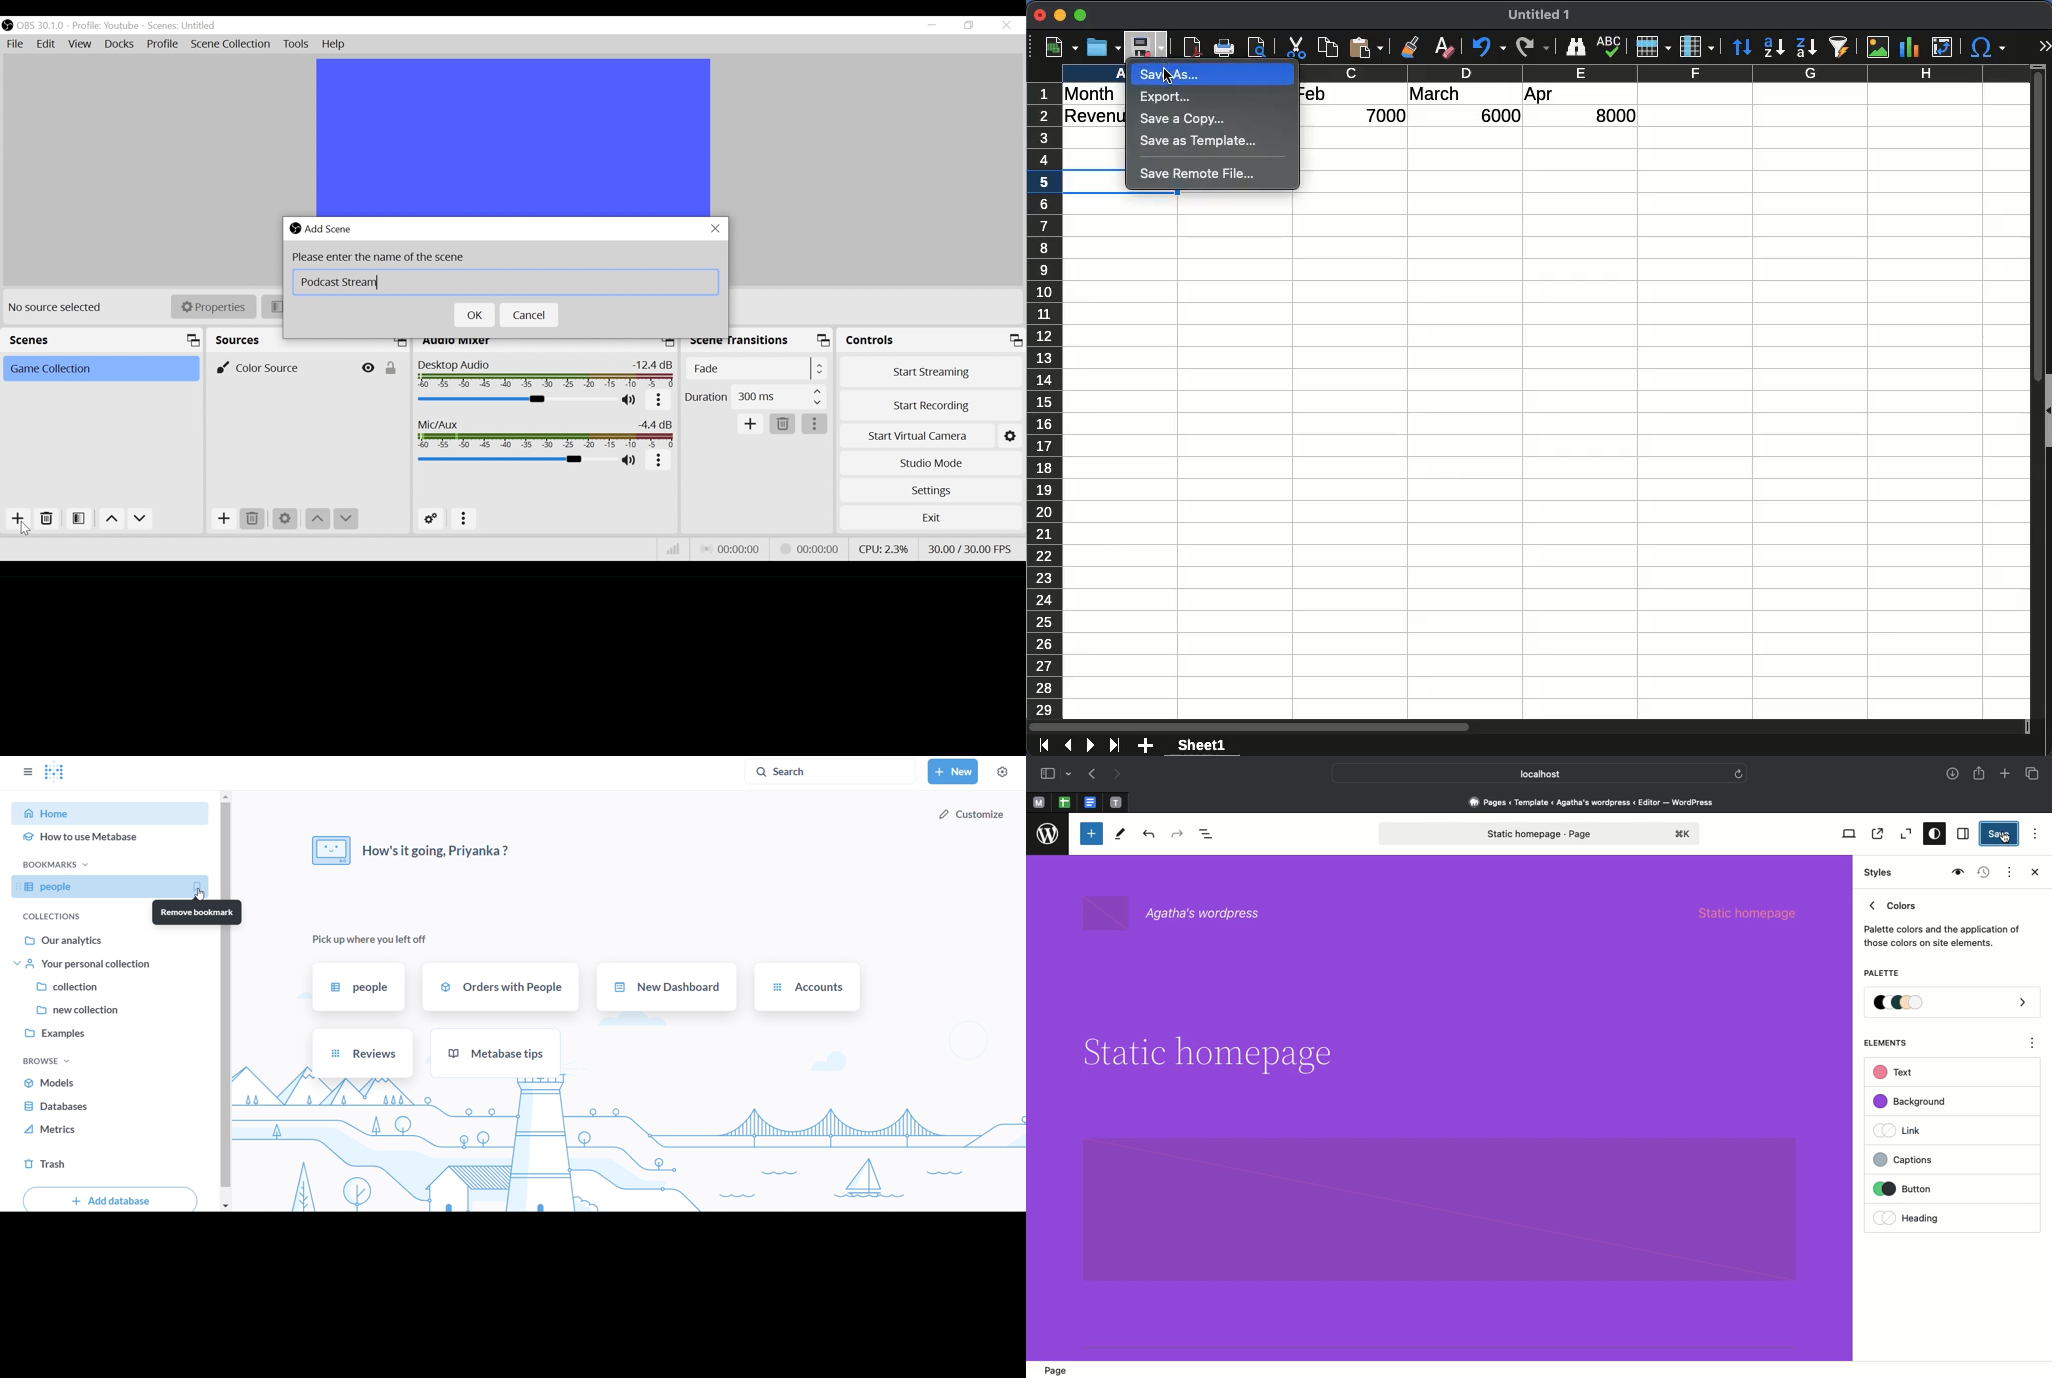 This screenshot has height=1400, width=2072. What do you see at coordinates (659, 462) in the screenshot?
I see `more options` at bounding box center [659, 462].